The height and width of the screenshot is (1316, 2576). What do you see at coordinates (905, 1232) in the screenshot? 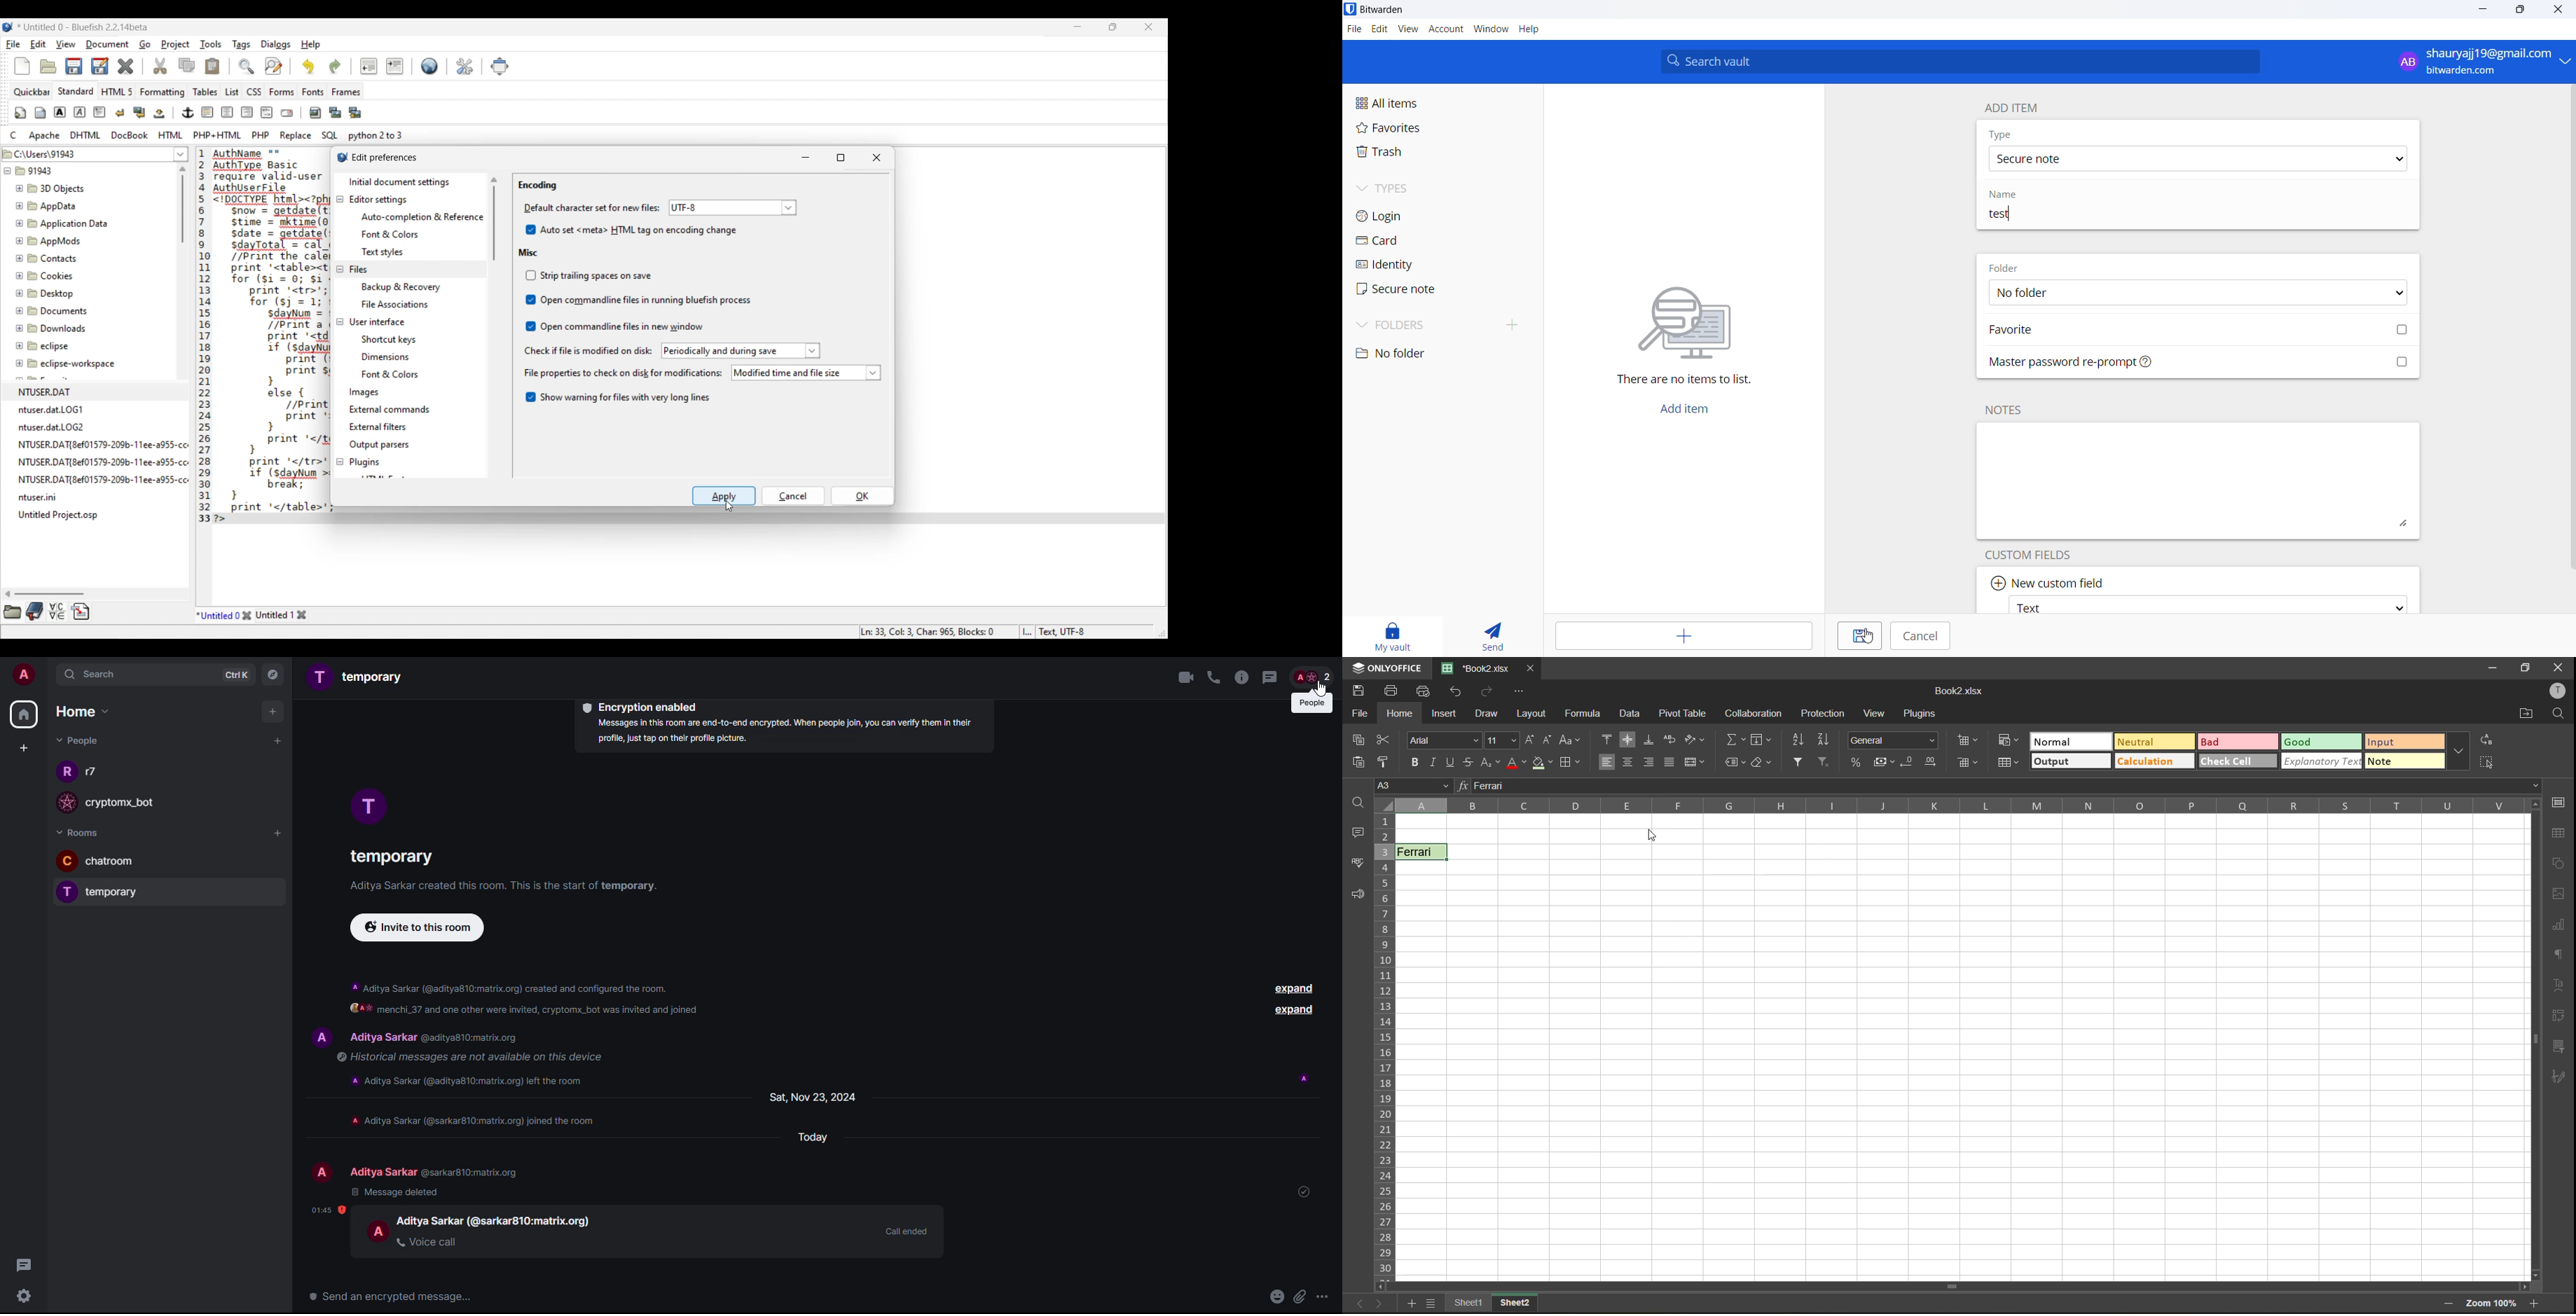
I see `call ended` at bounding box center [905, 1232].